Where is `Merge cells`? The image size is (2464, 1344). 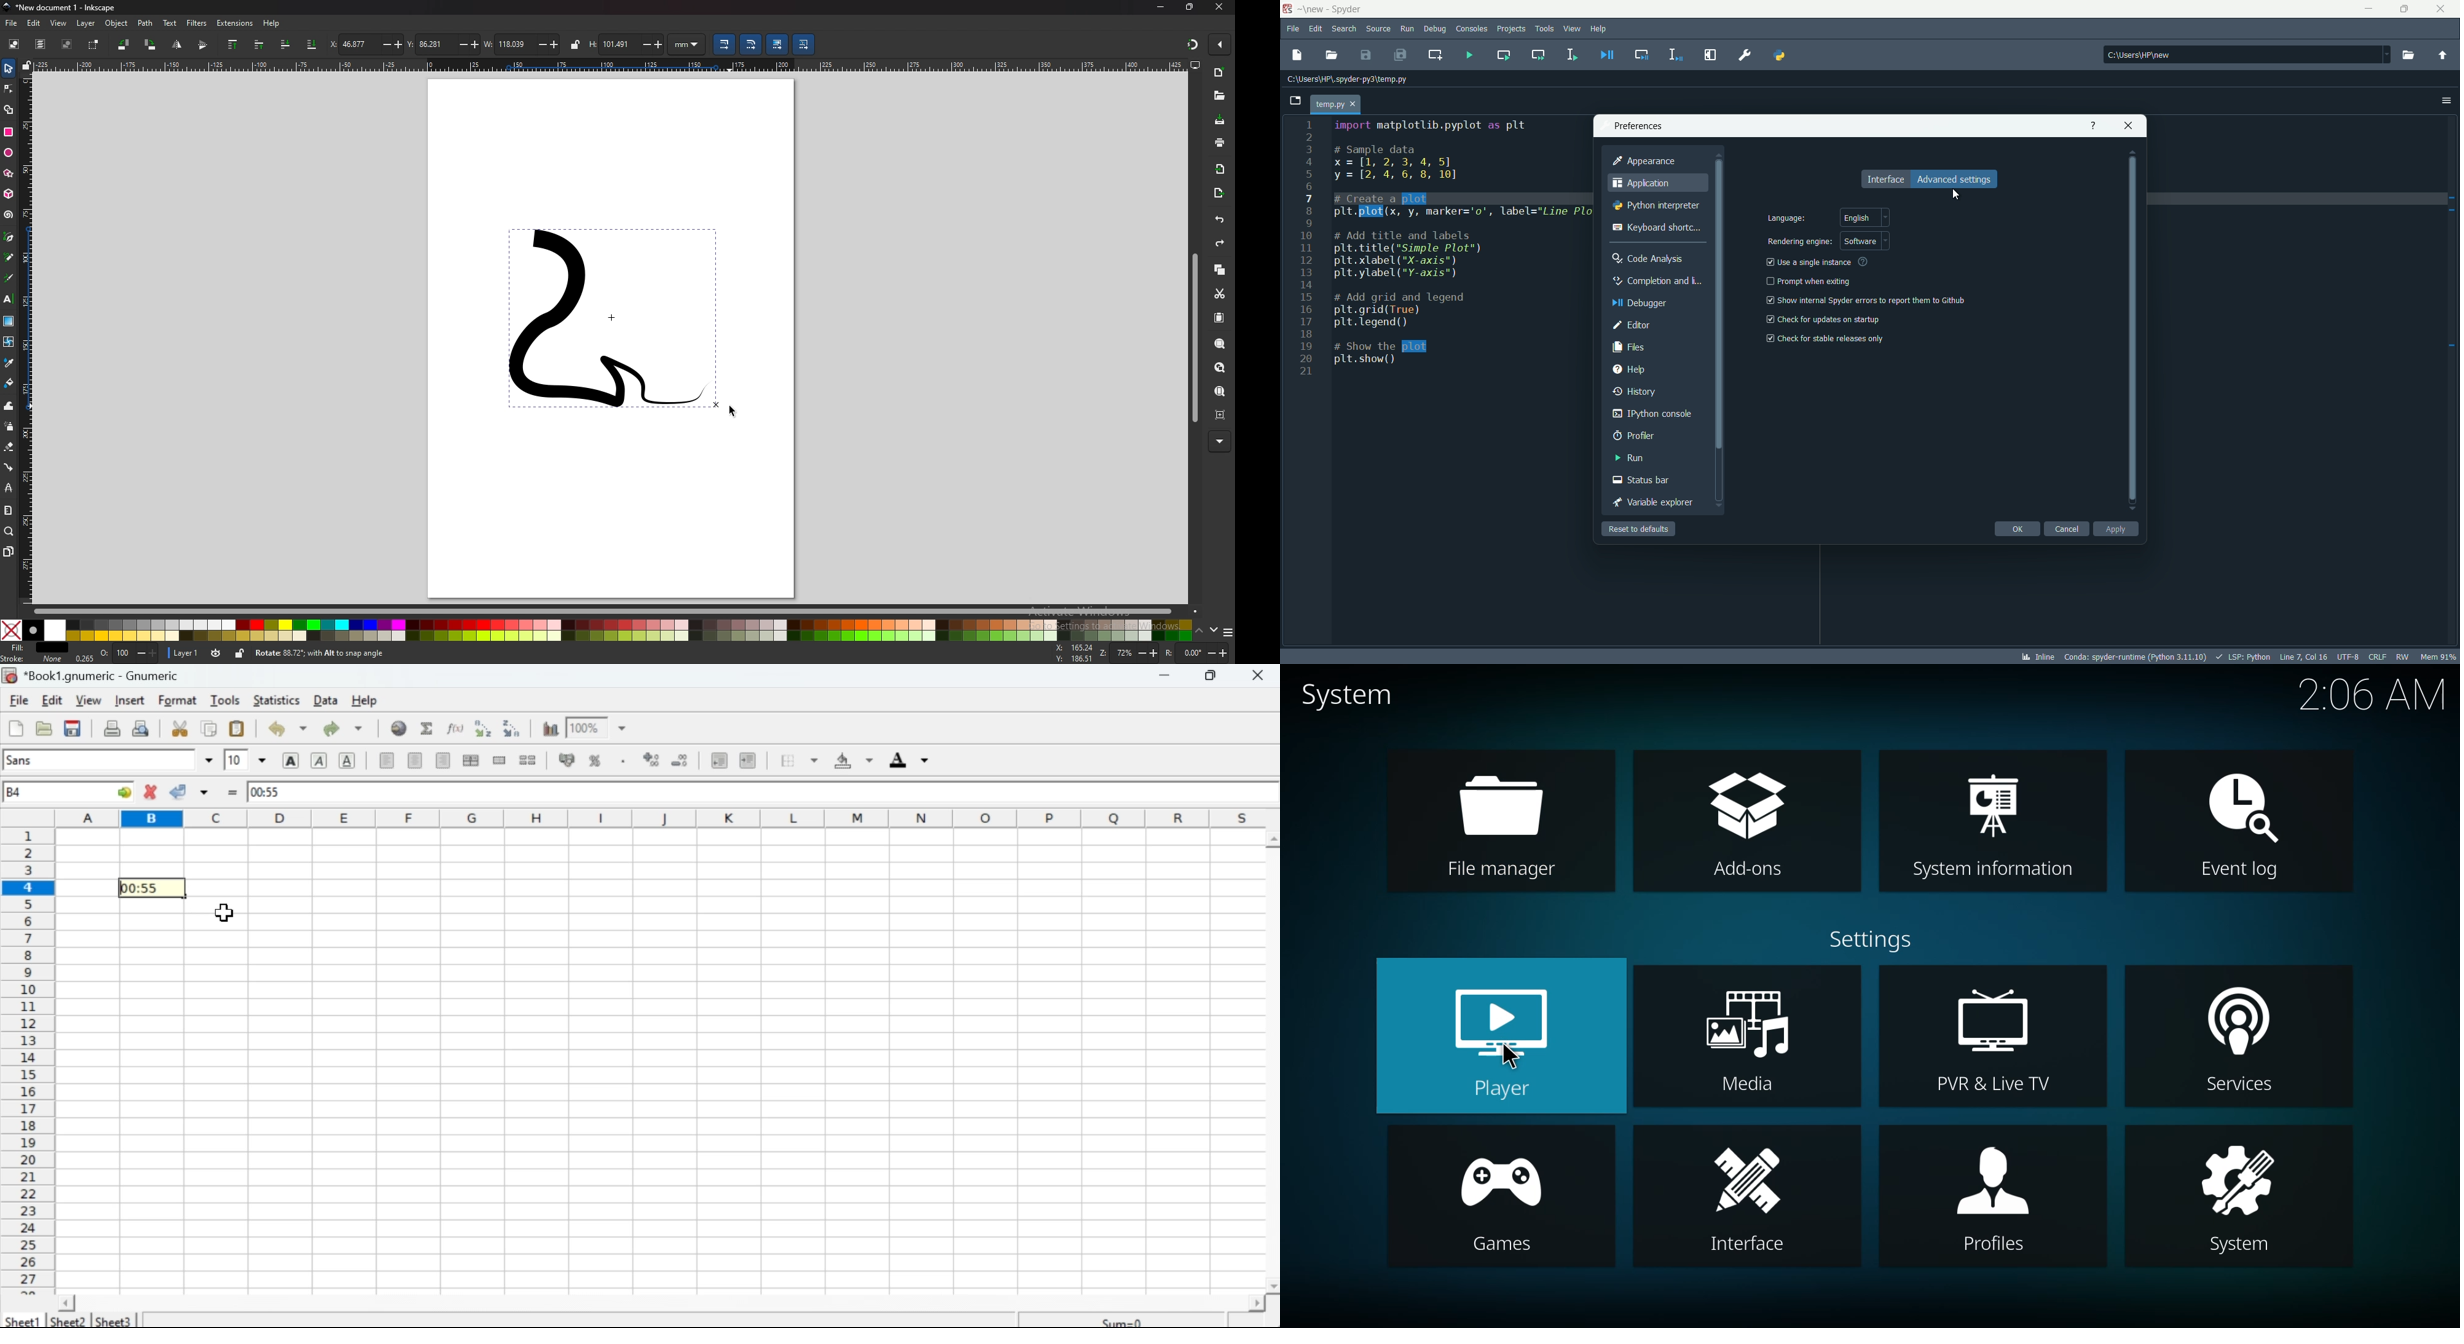 Merge cells is located at coordinates (499, 761).